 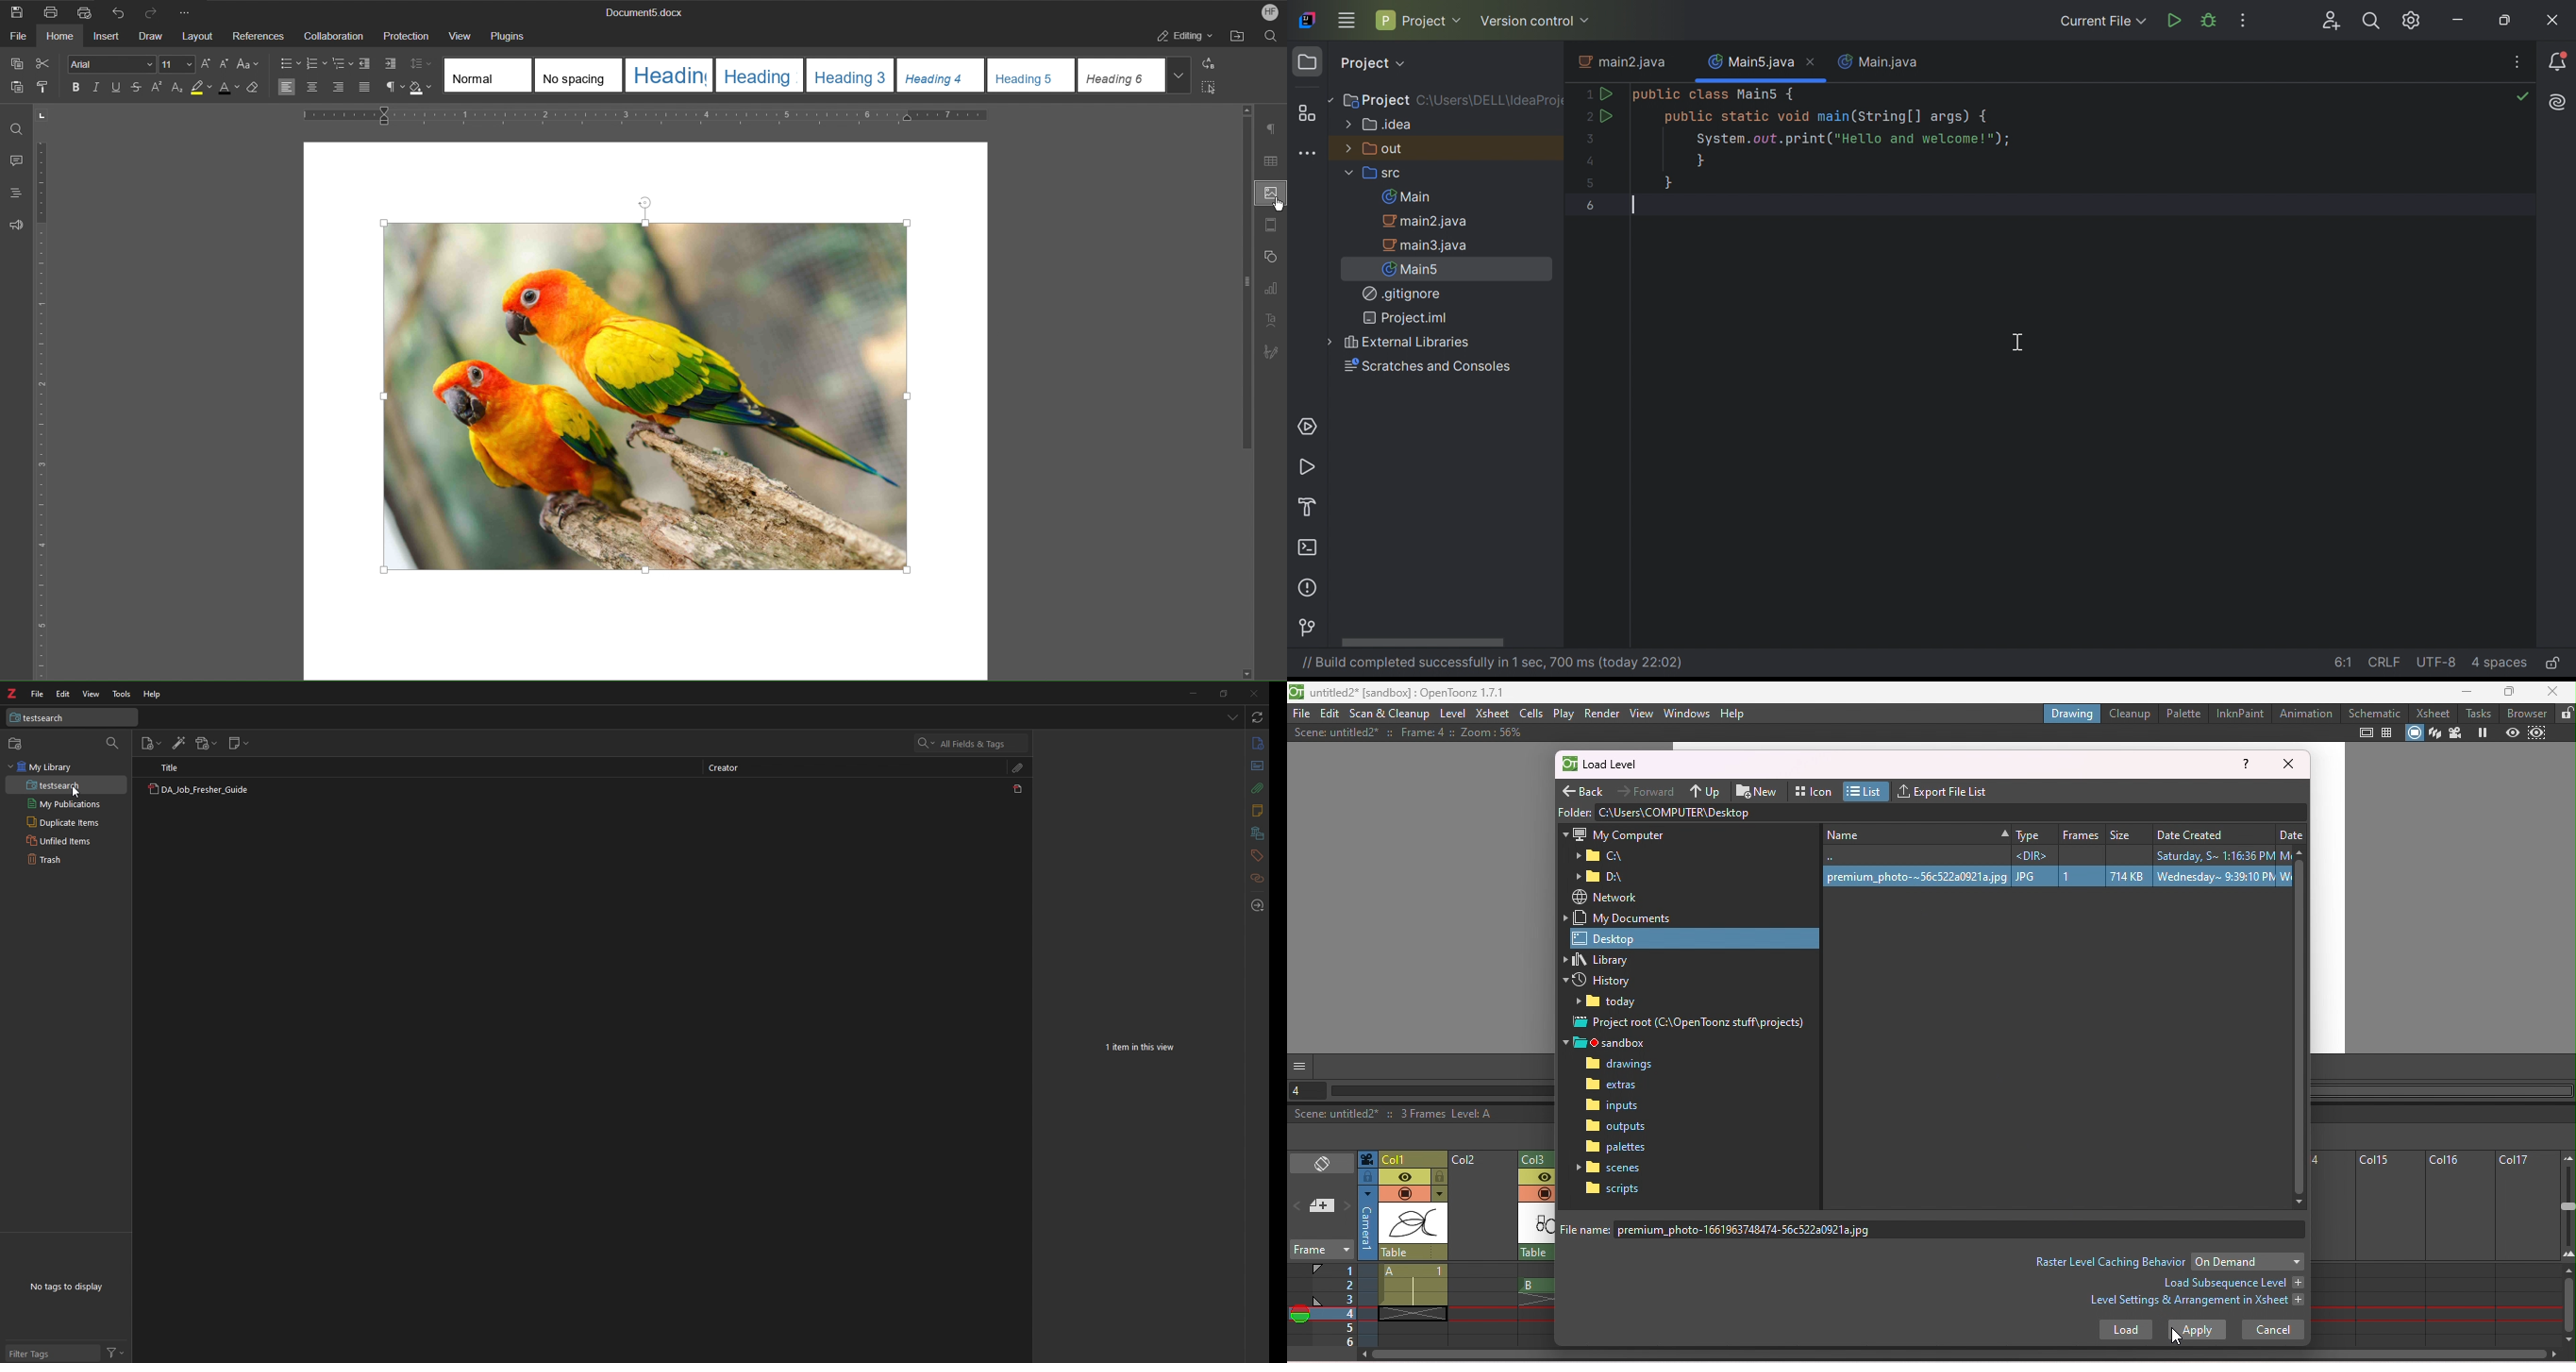 I want to click on Terminal, so click(x=1310, y=550).